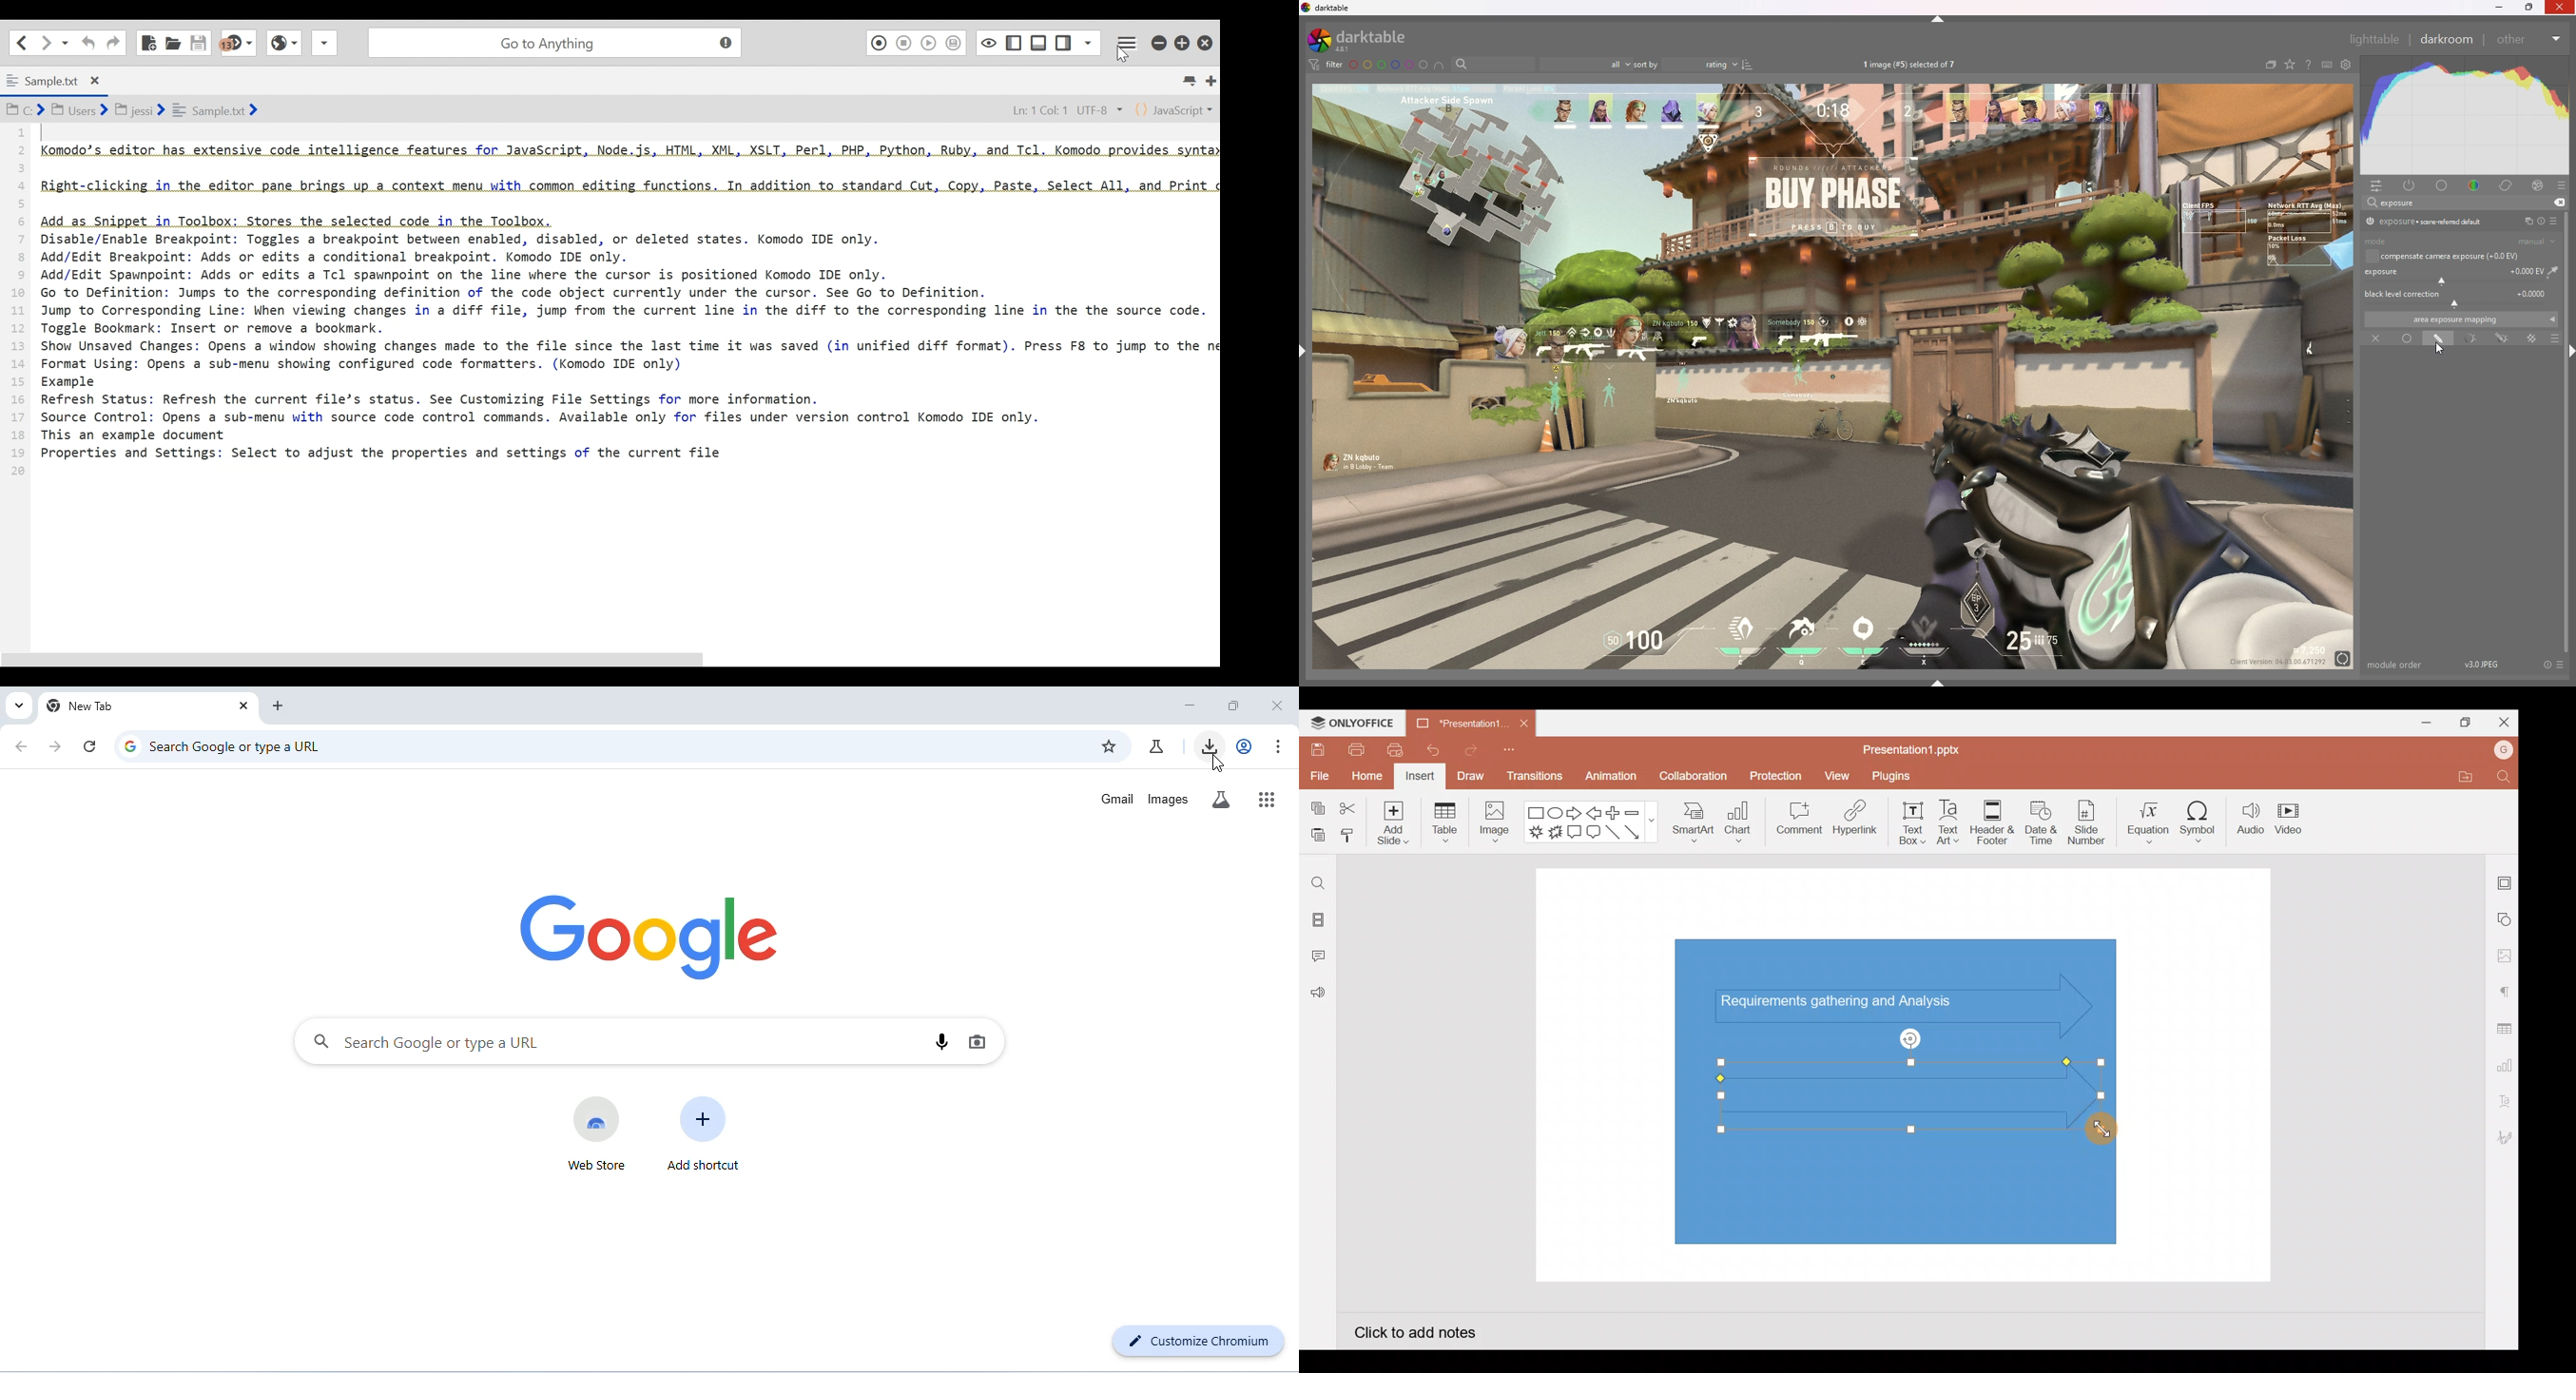 Image resolution: width=2576 pixels, height=1400 pixels. Describe the element at coordinates (2375, 39) in the screenshot. I see `lighttable` at that location.